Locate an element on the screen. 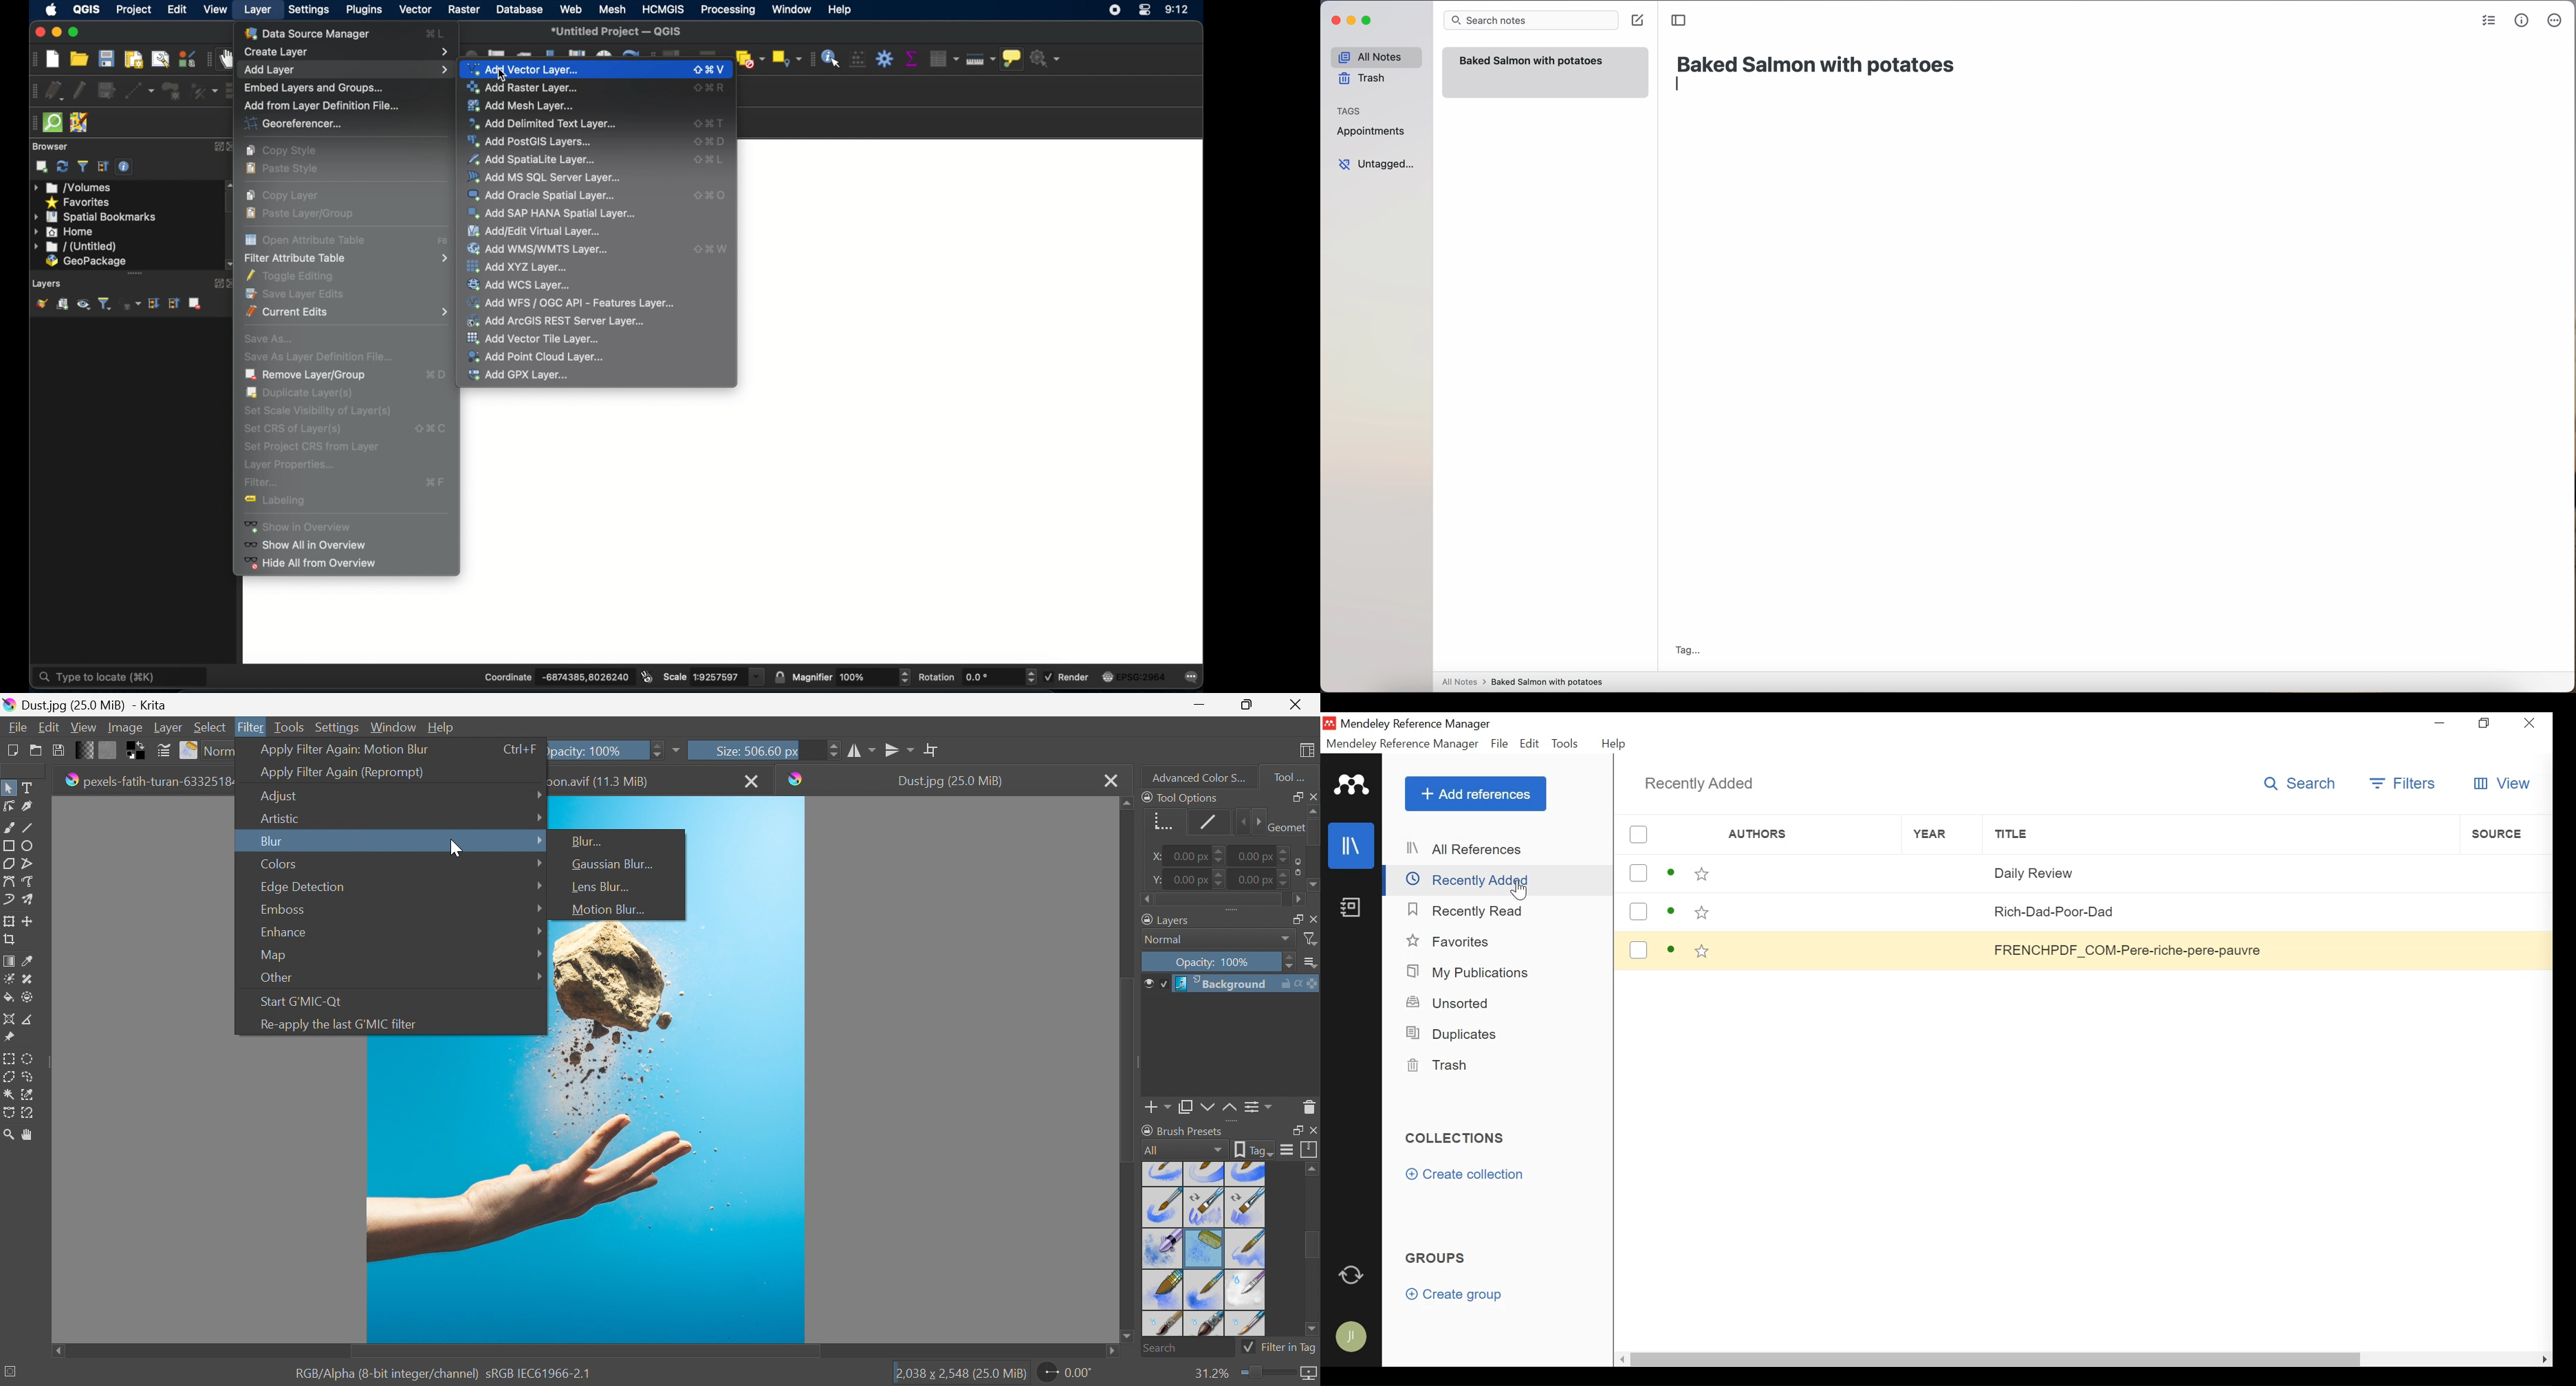  Create collection is located at coordinates (1469, 1174).